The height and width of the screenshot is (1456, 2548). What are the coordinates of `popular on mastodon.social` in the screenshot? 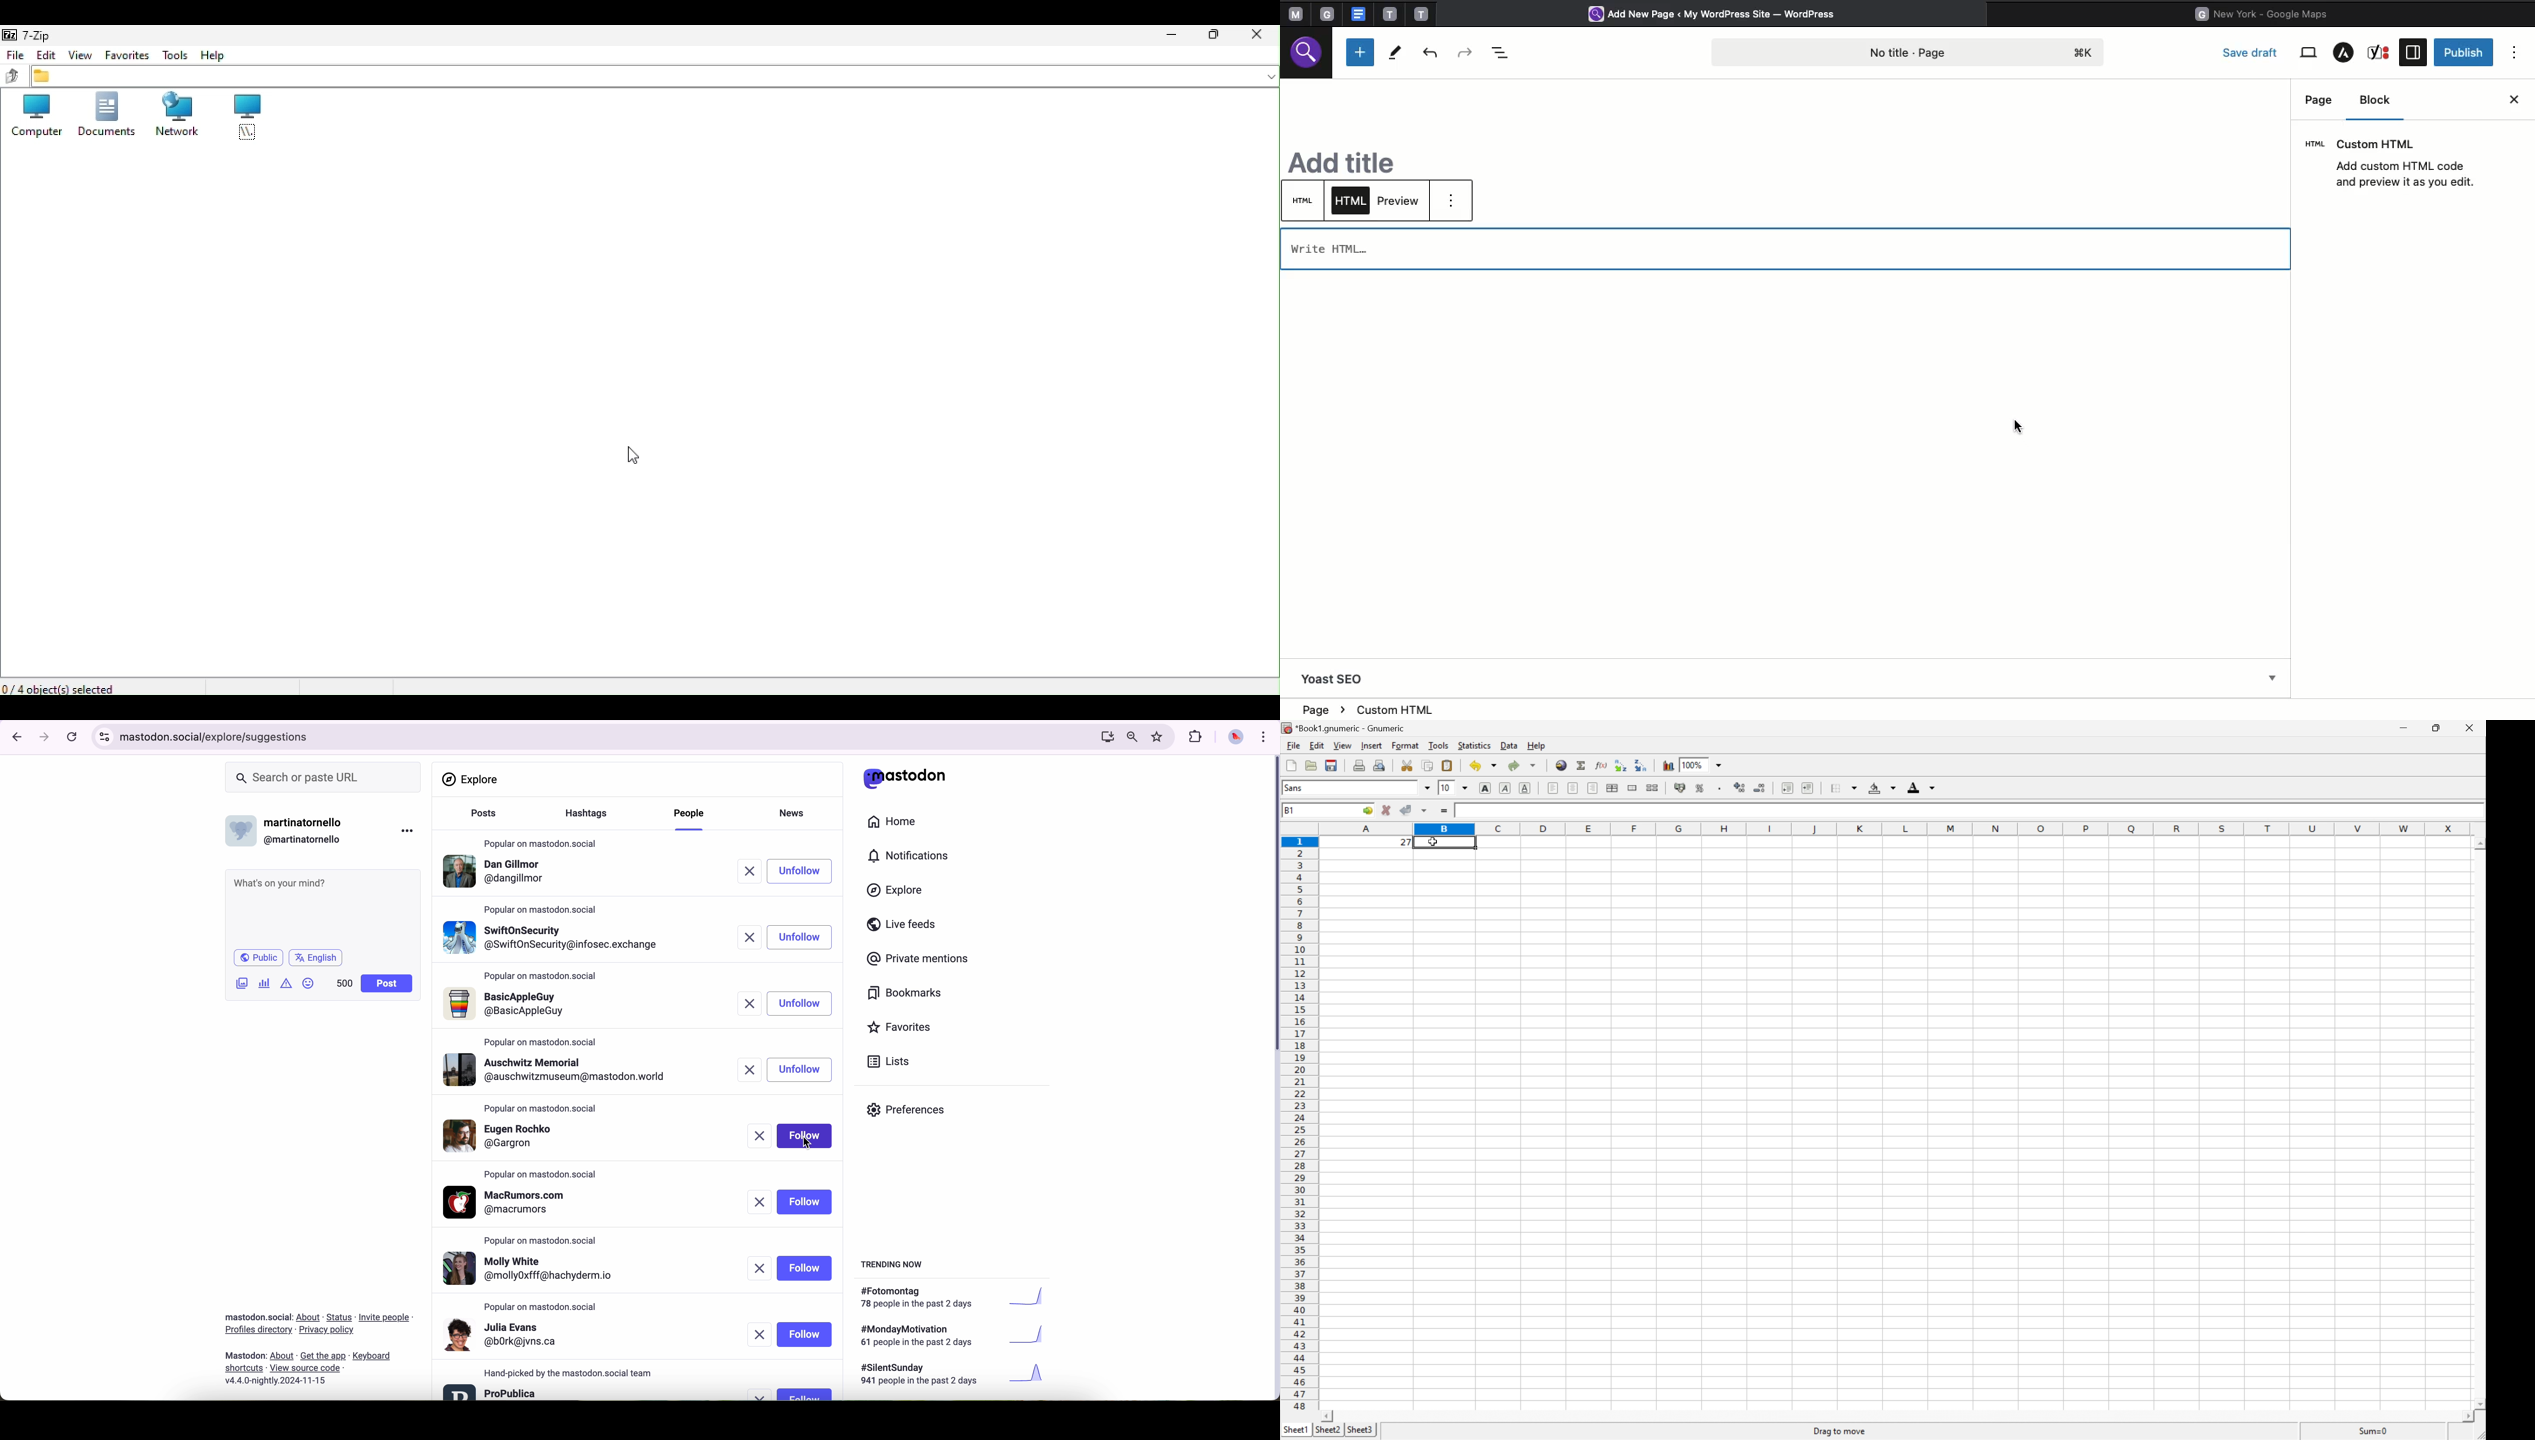 It's located at (539, 1106).